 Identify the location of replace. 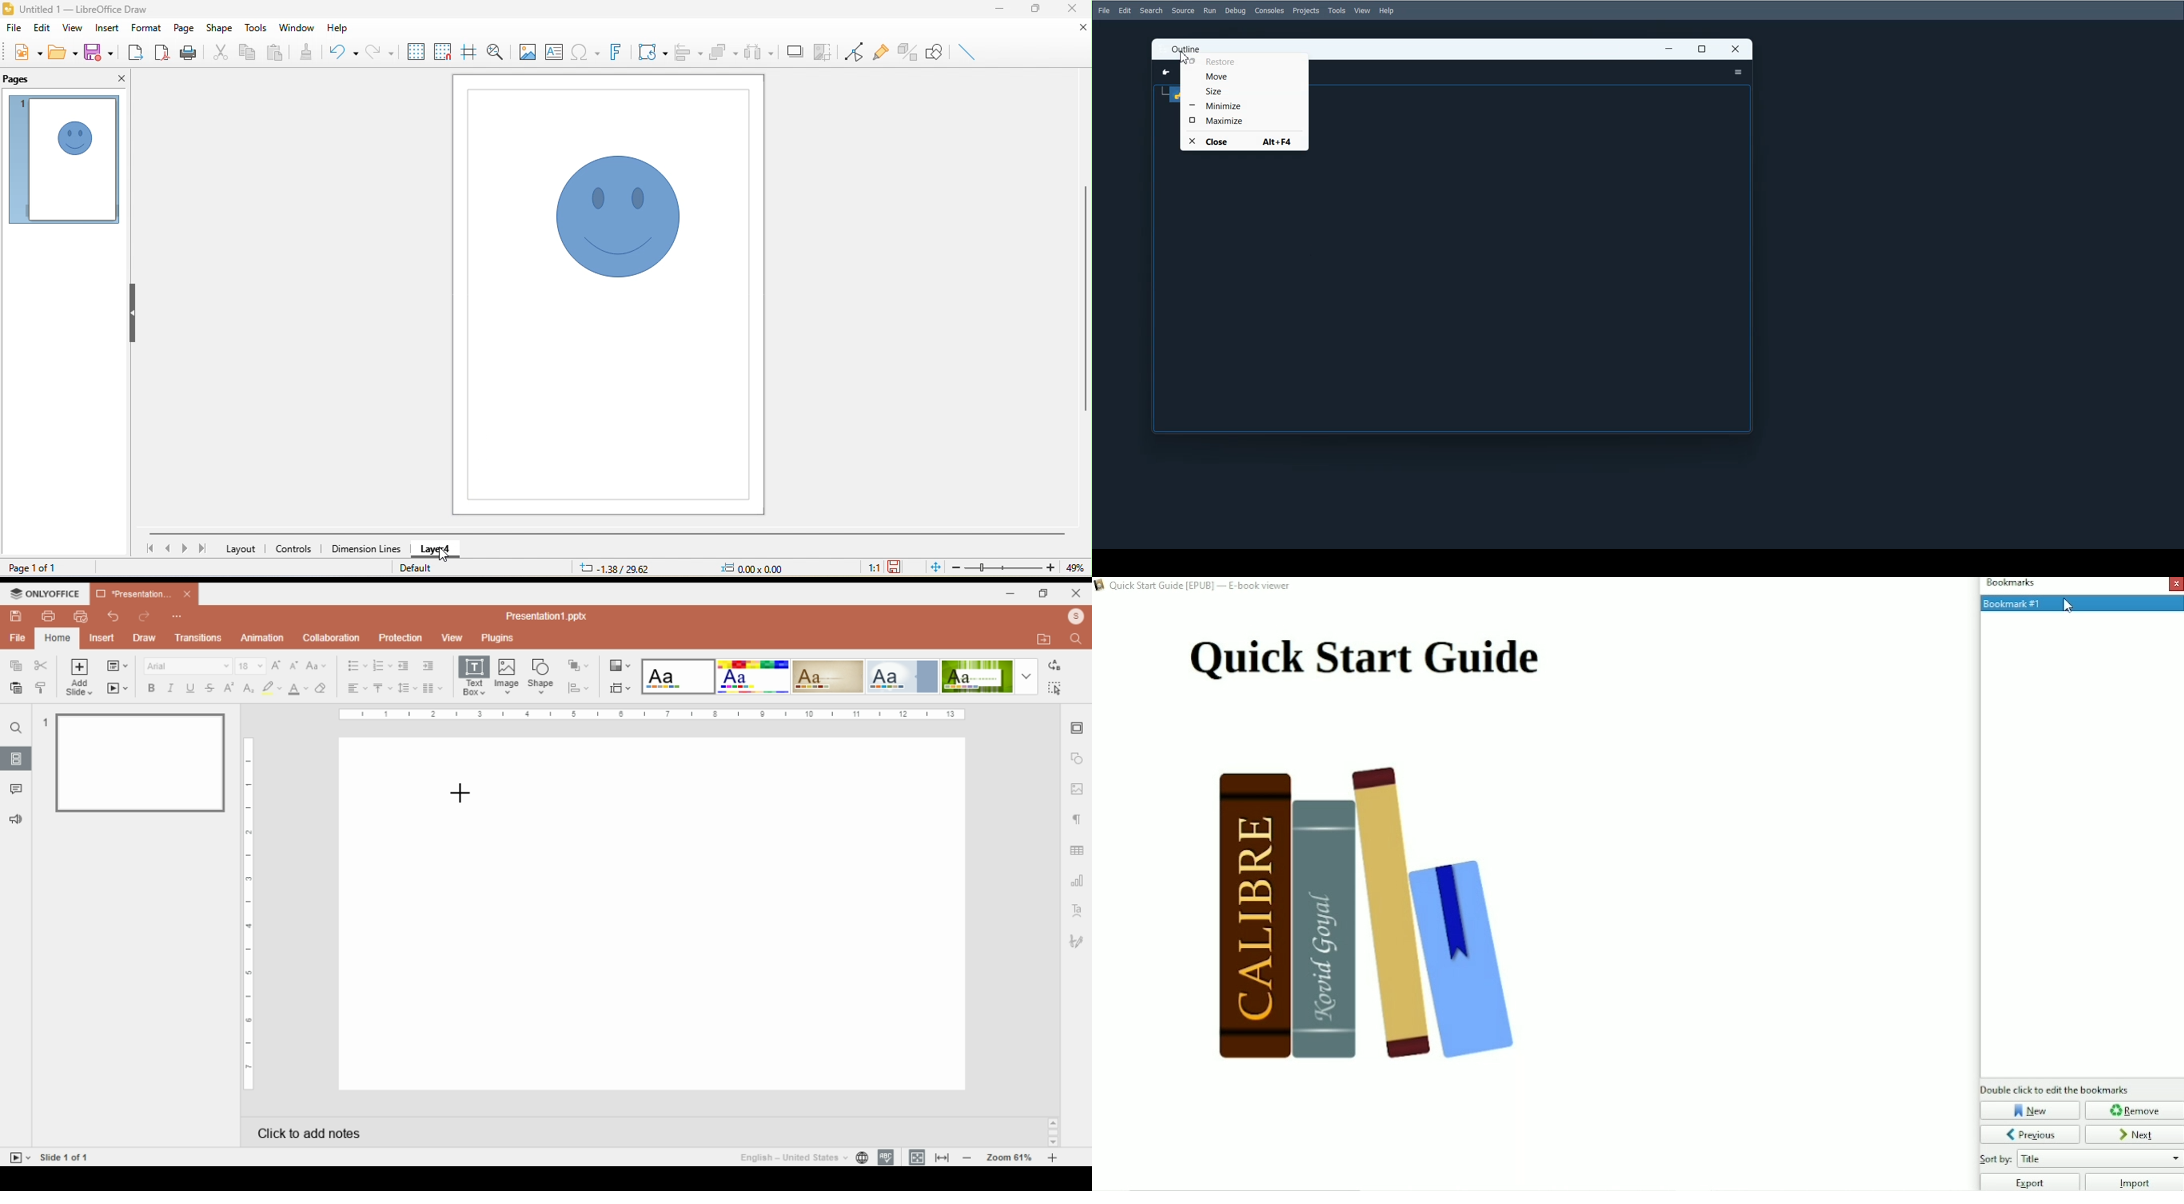
(1055, 664).